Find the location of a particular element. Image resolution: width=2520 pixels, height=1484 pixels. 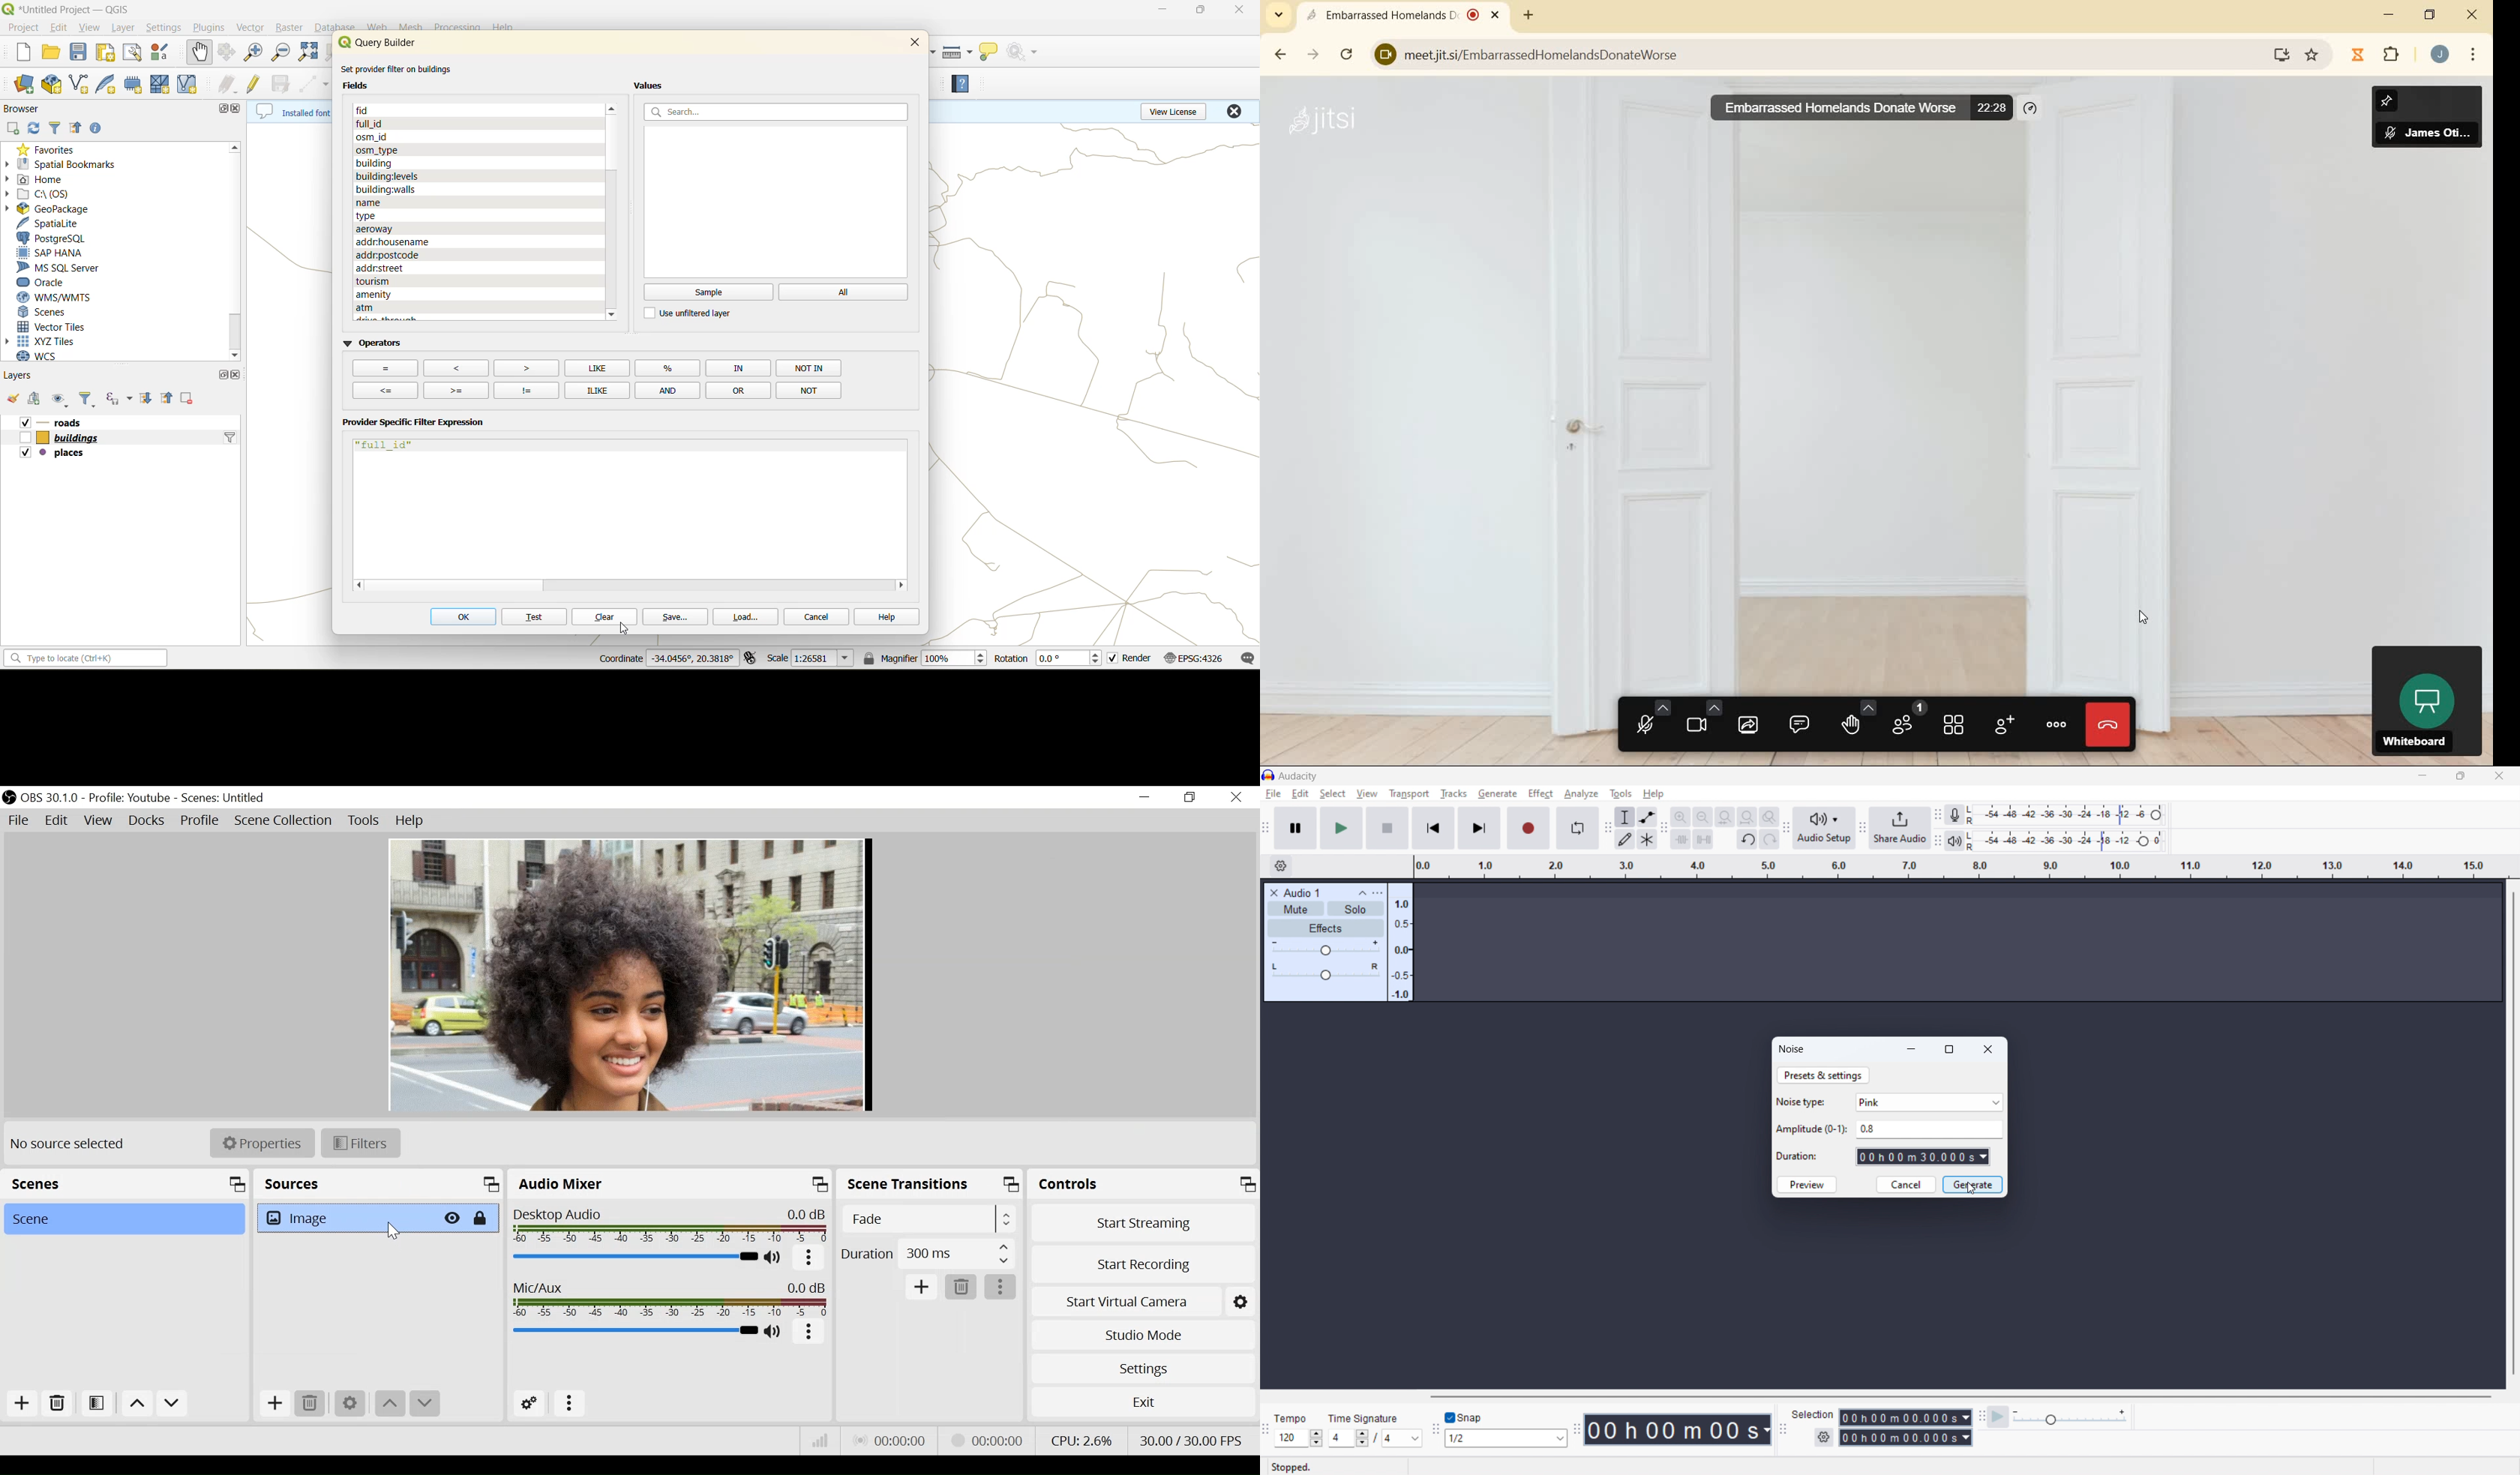

More options is located at coordinates (808, 1258).